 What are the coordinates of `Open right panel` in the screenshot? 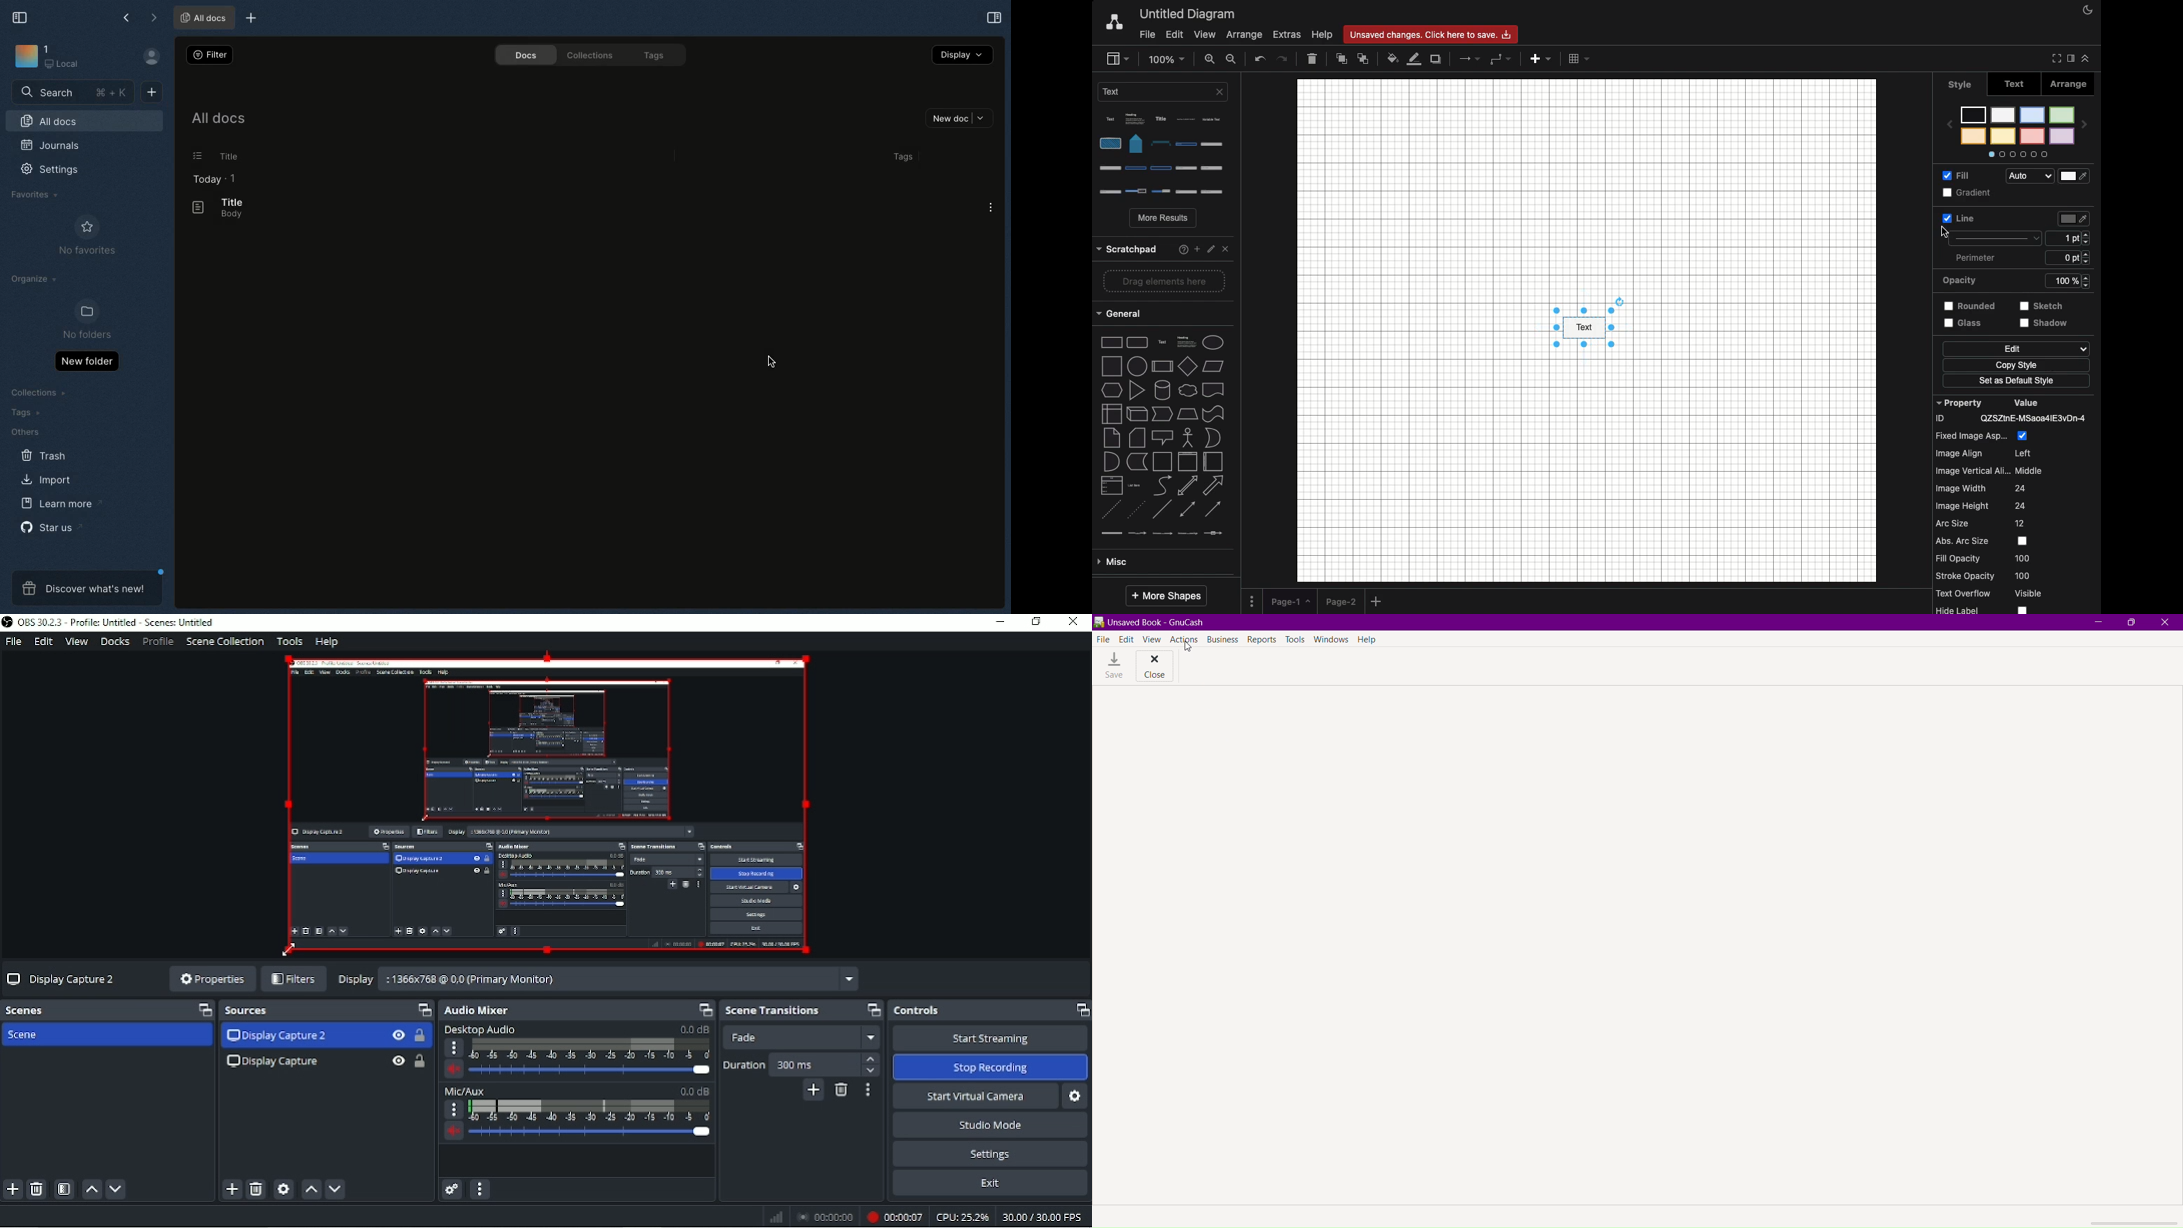 It's located at (993, 17).